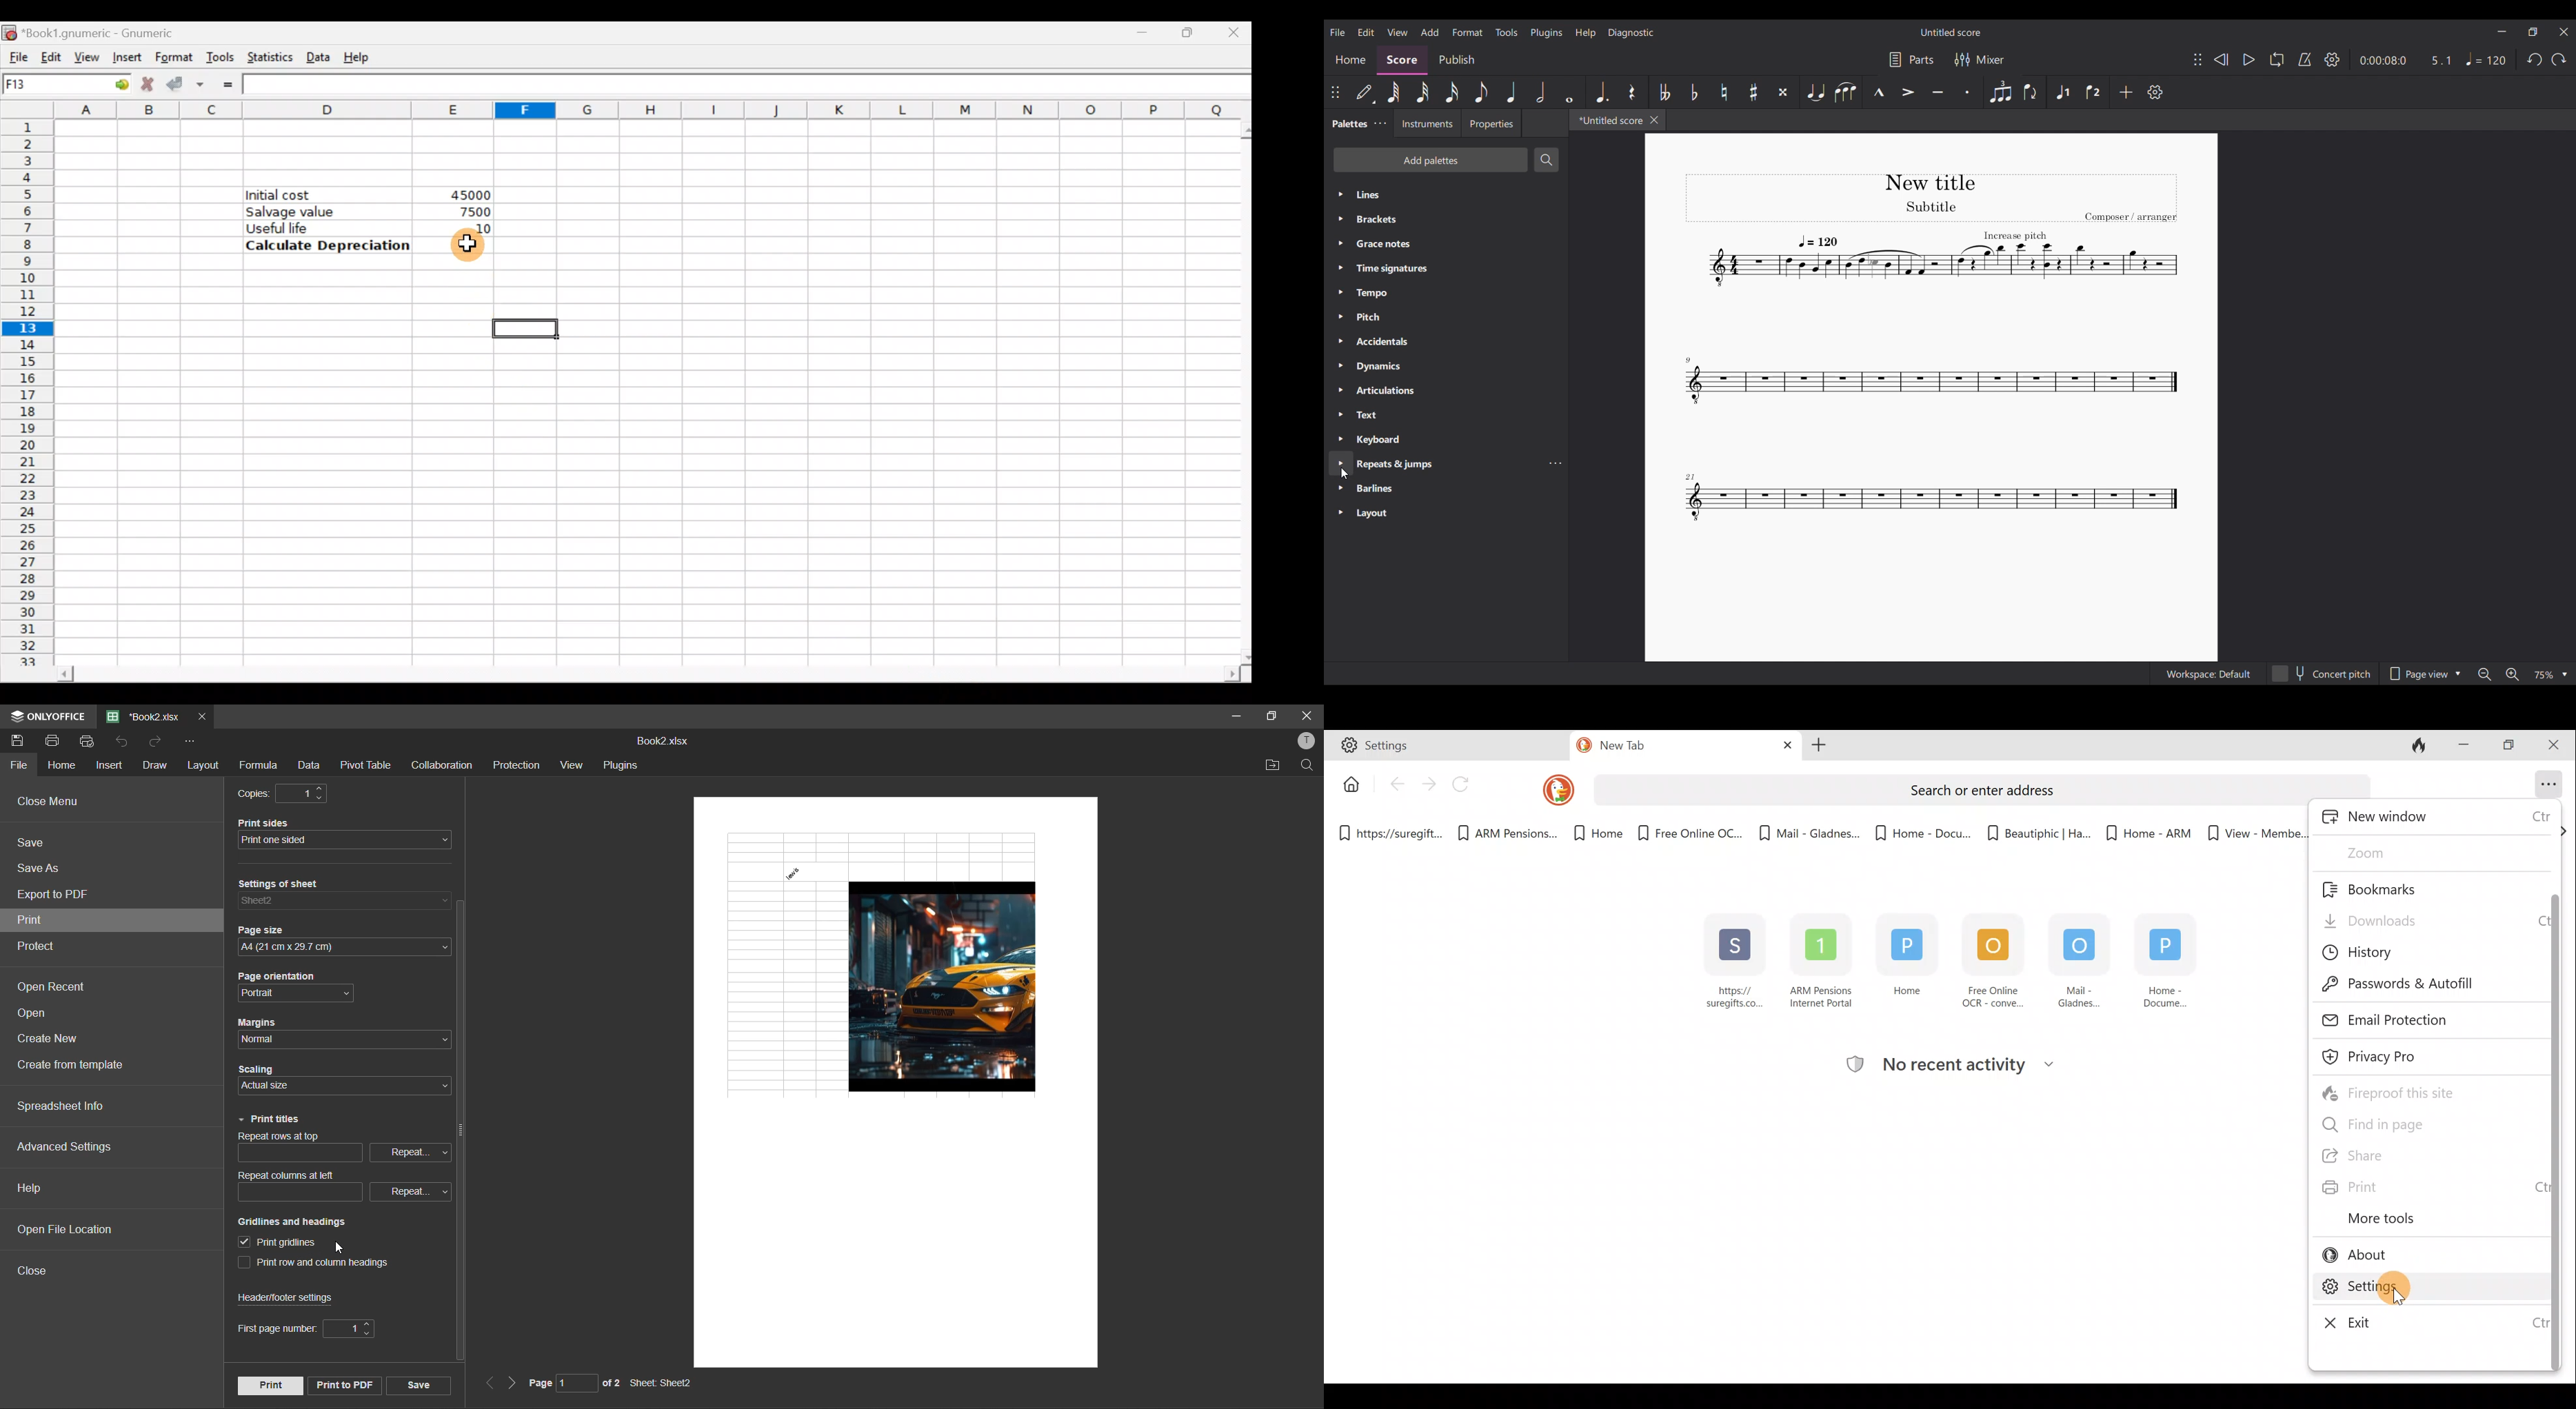  What do you see at coordinates (328, 245) in the screenshot?
I see `Calculate Depreciation` at bounding box center [328, 245].